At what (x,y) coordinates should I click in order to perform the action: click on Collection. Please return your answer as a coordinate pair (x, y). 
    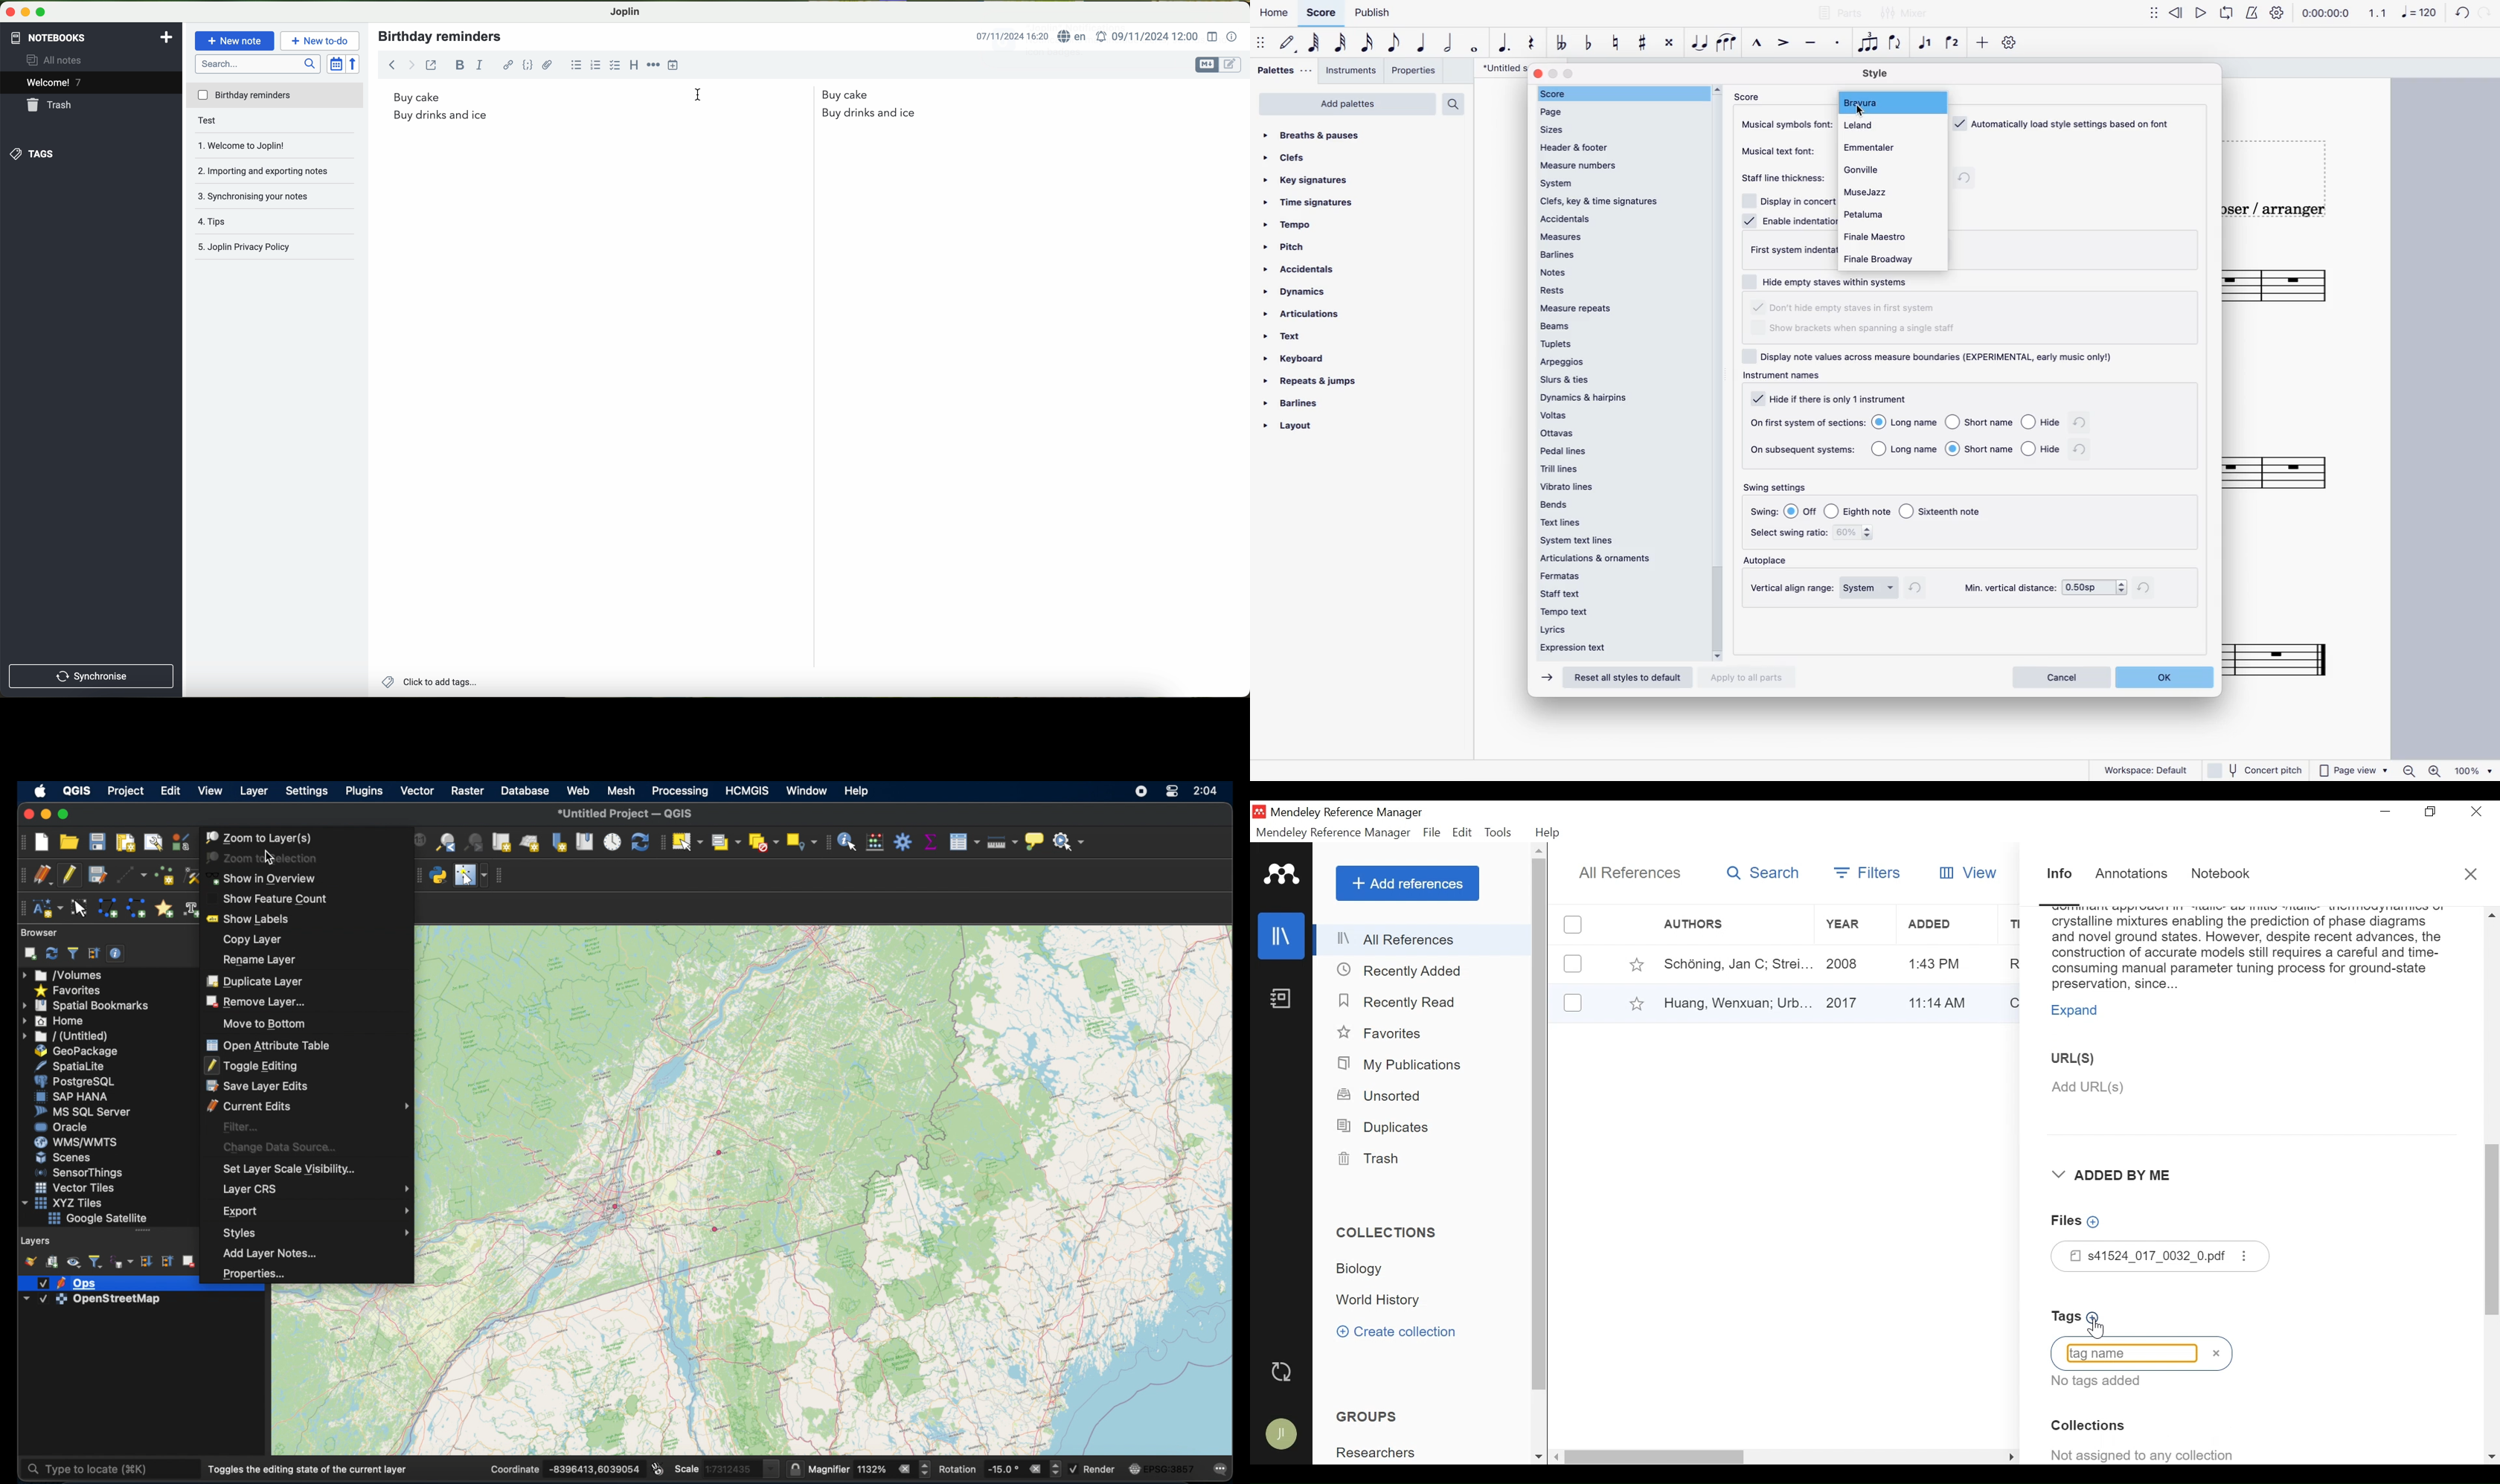
    Looking at the image, I should click on (1365, 1269).